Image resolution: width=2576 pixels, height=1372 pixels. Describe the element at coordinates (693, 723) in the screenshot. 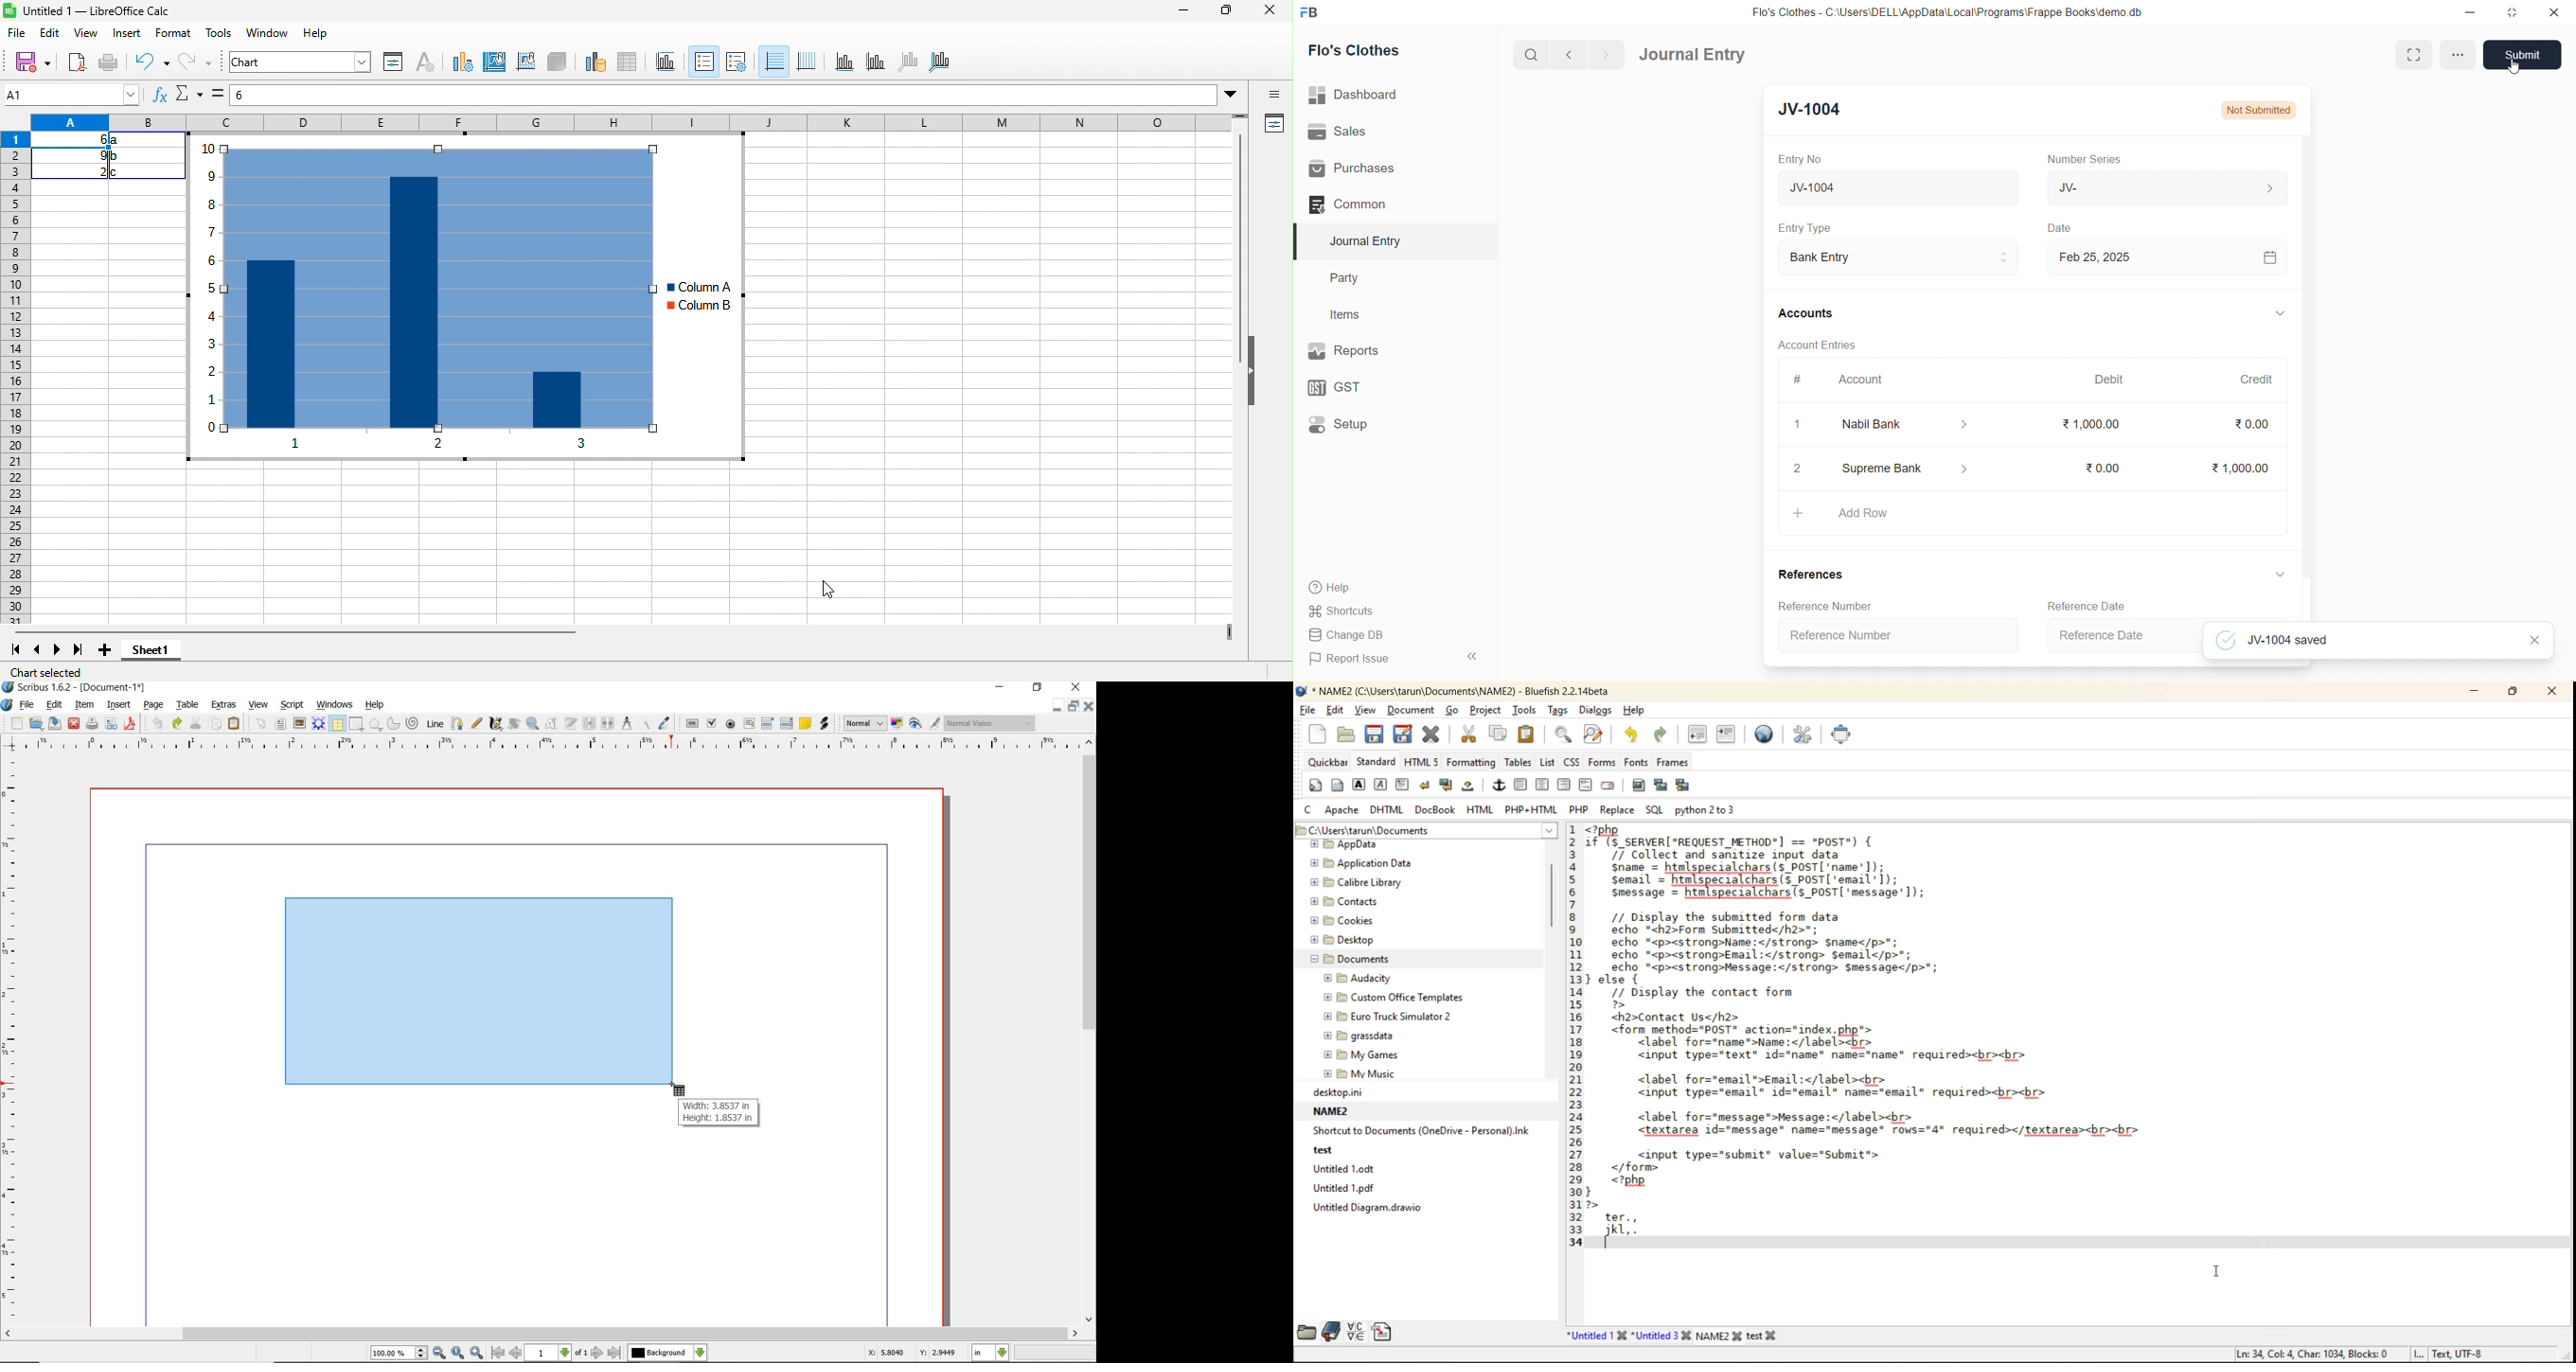

I see `pdf push button` at that location.